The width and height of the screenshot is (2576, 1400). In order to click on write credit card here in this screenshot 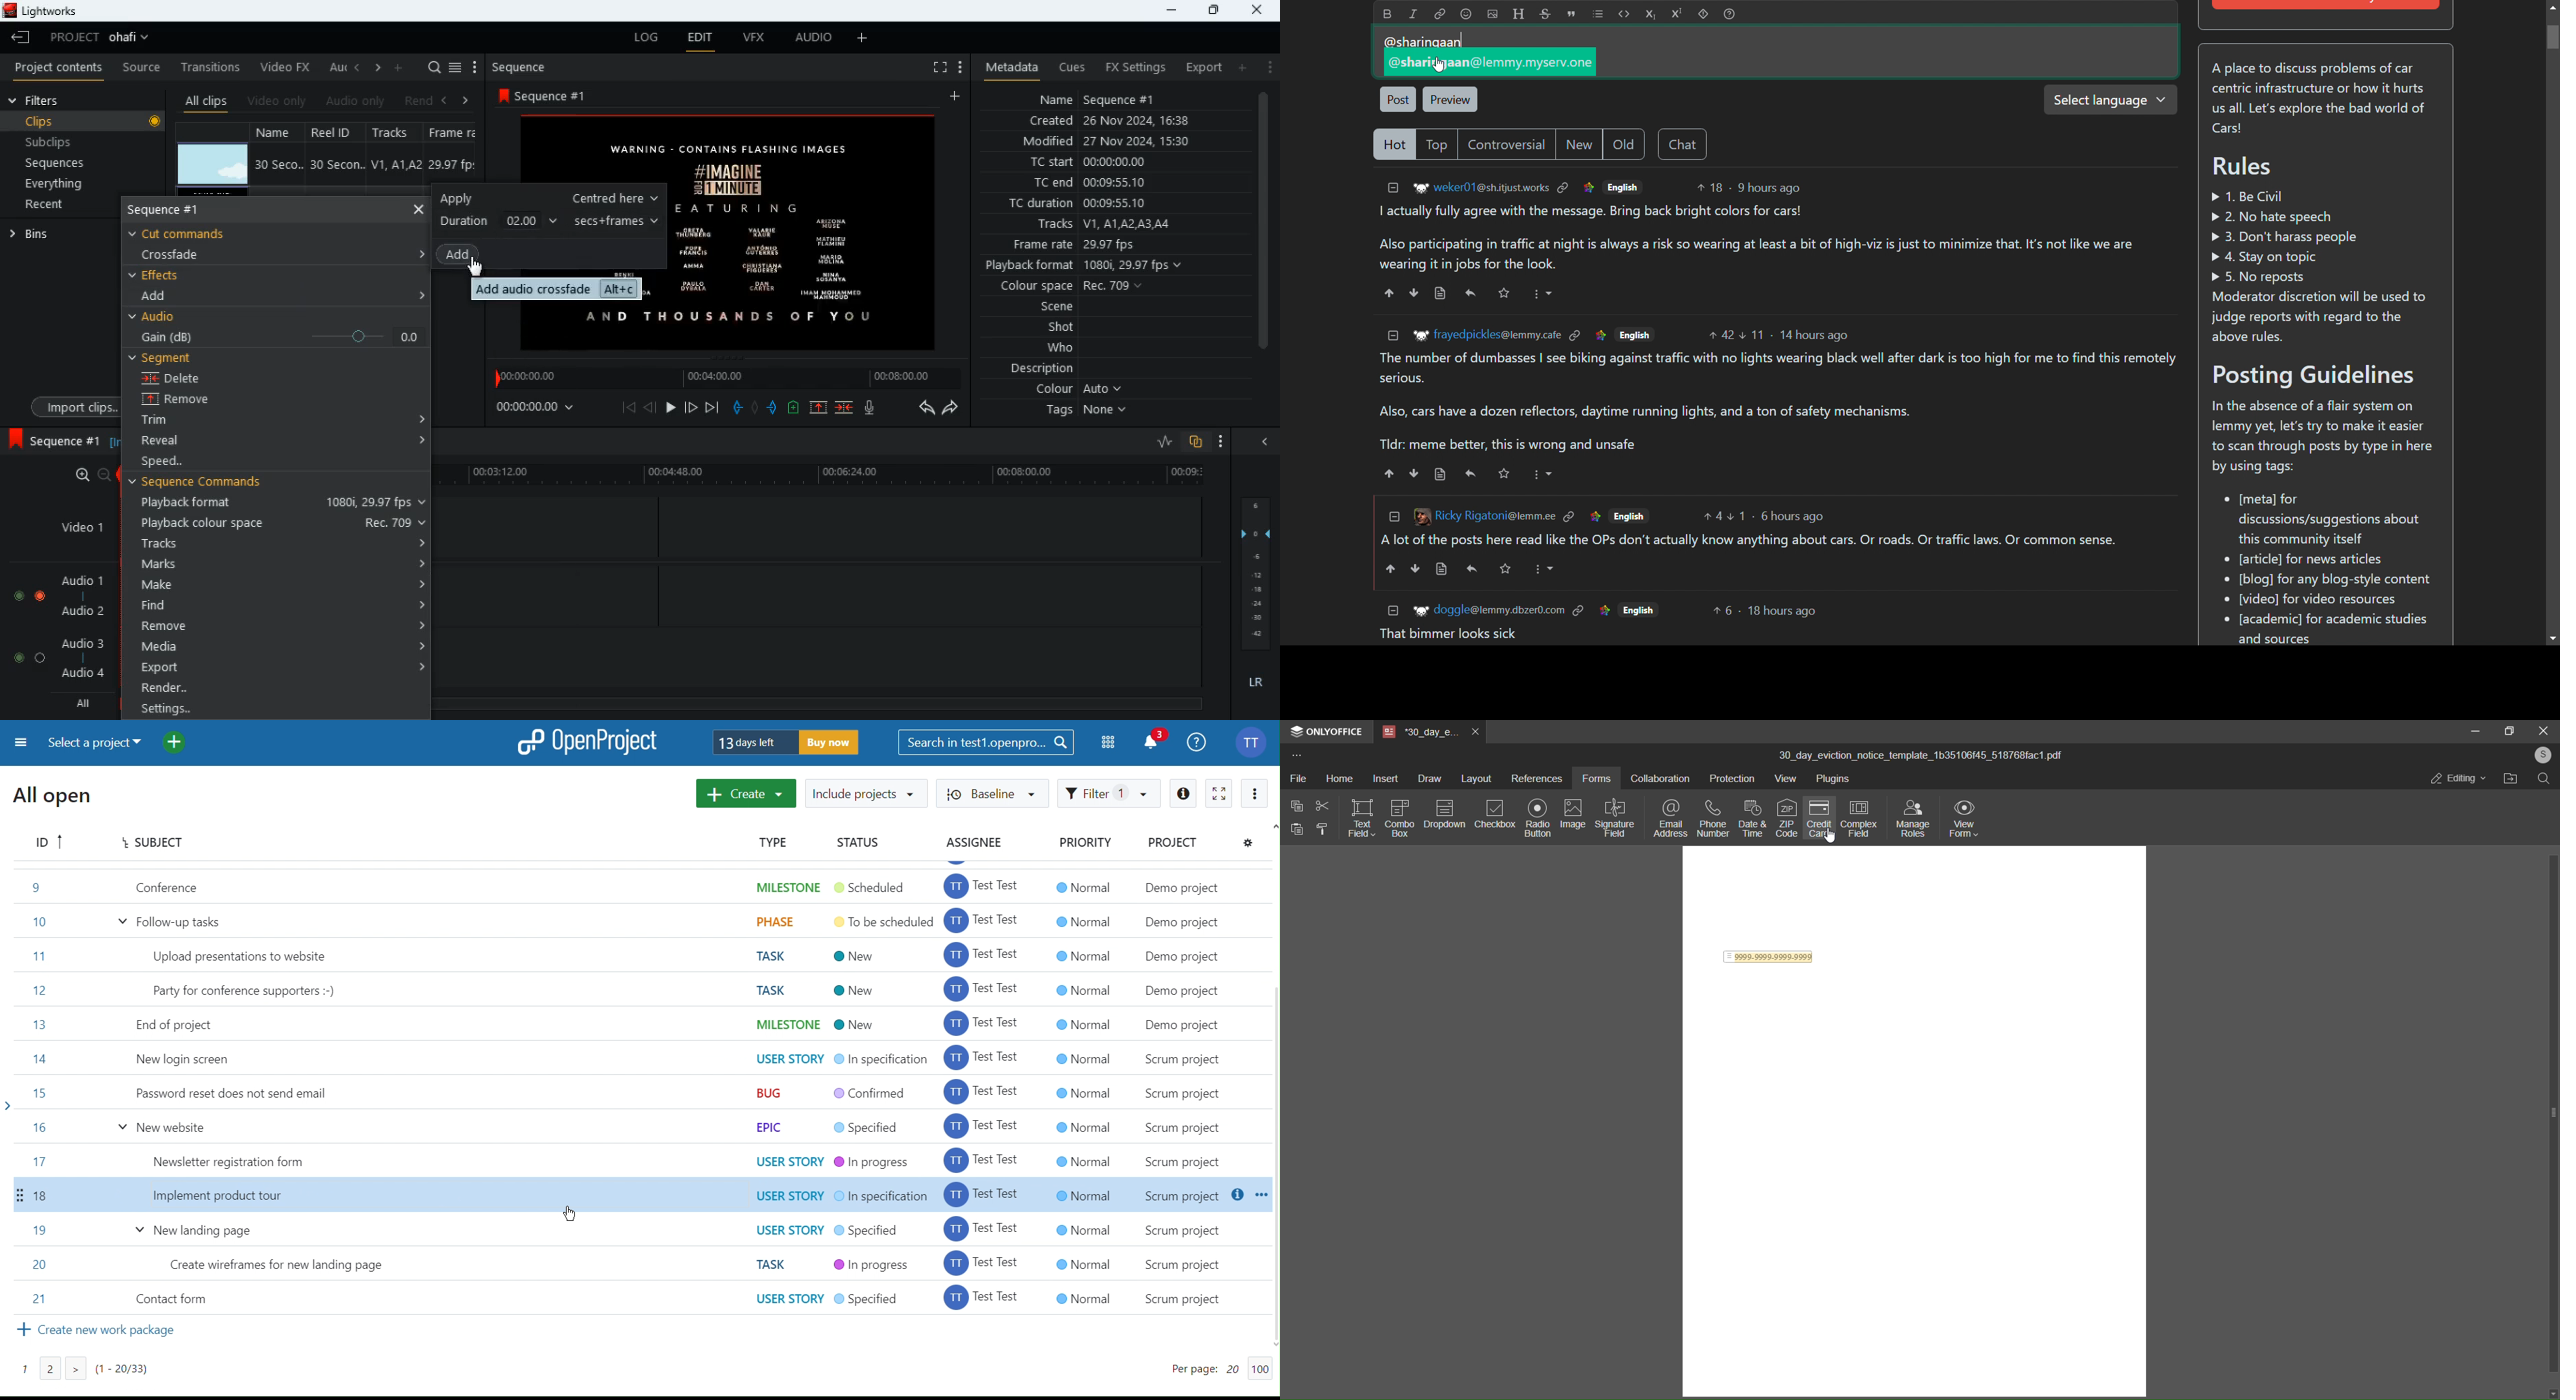, I will do `click(1769, 958)`.